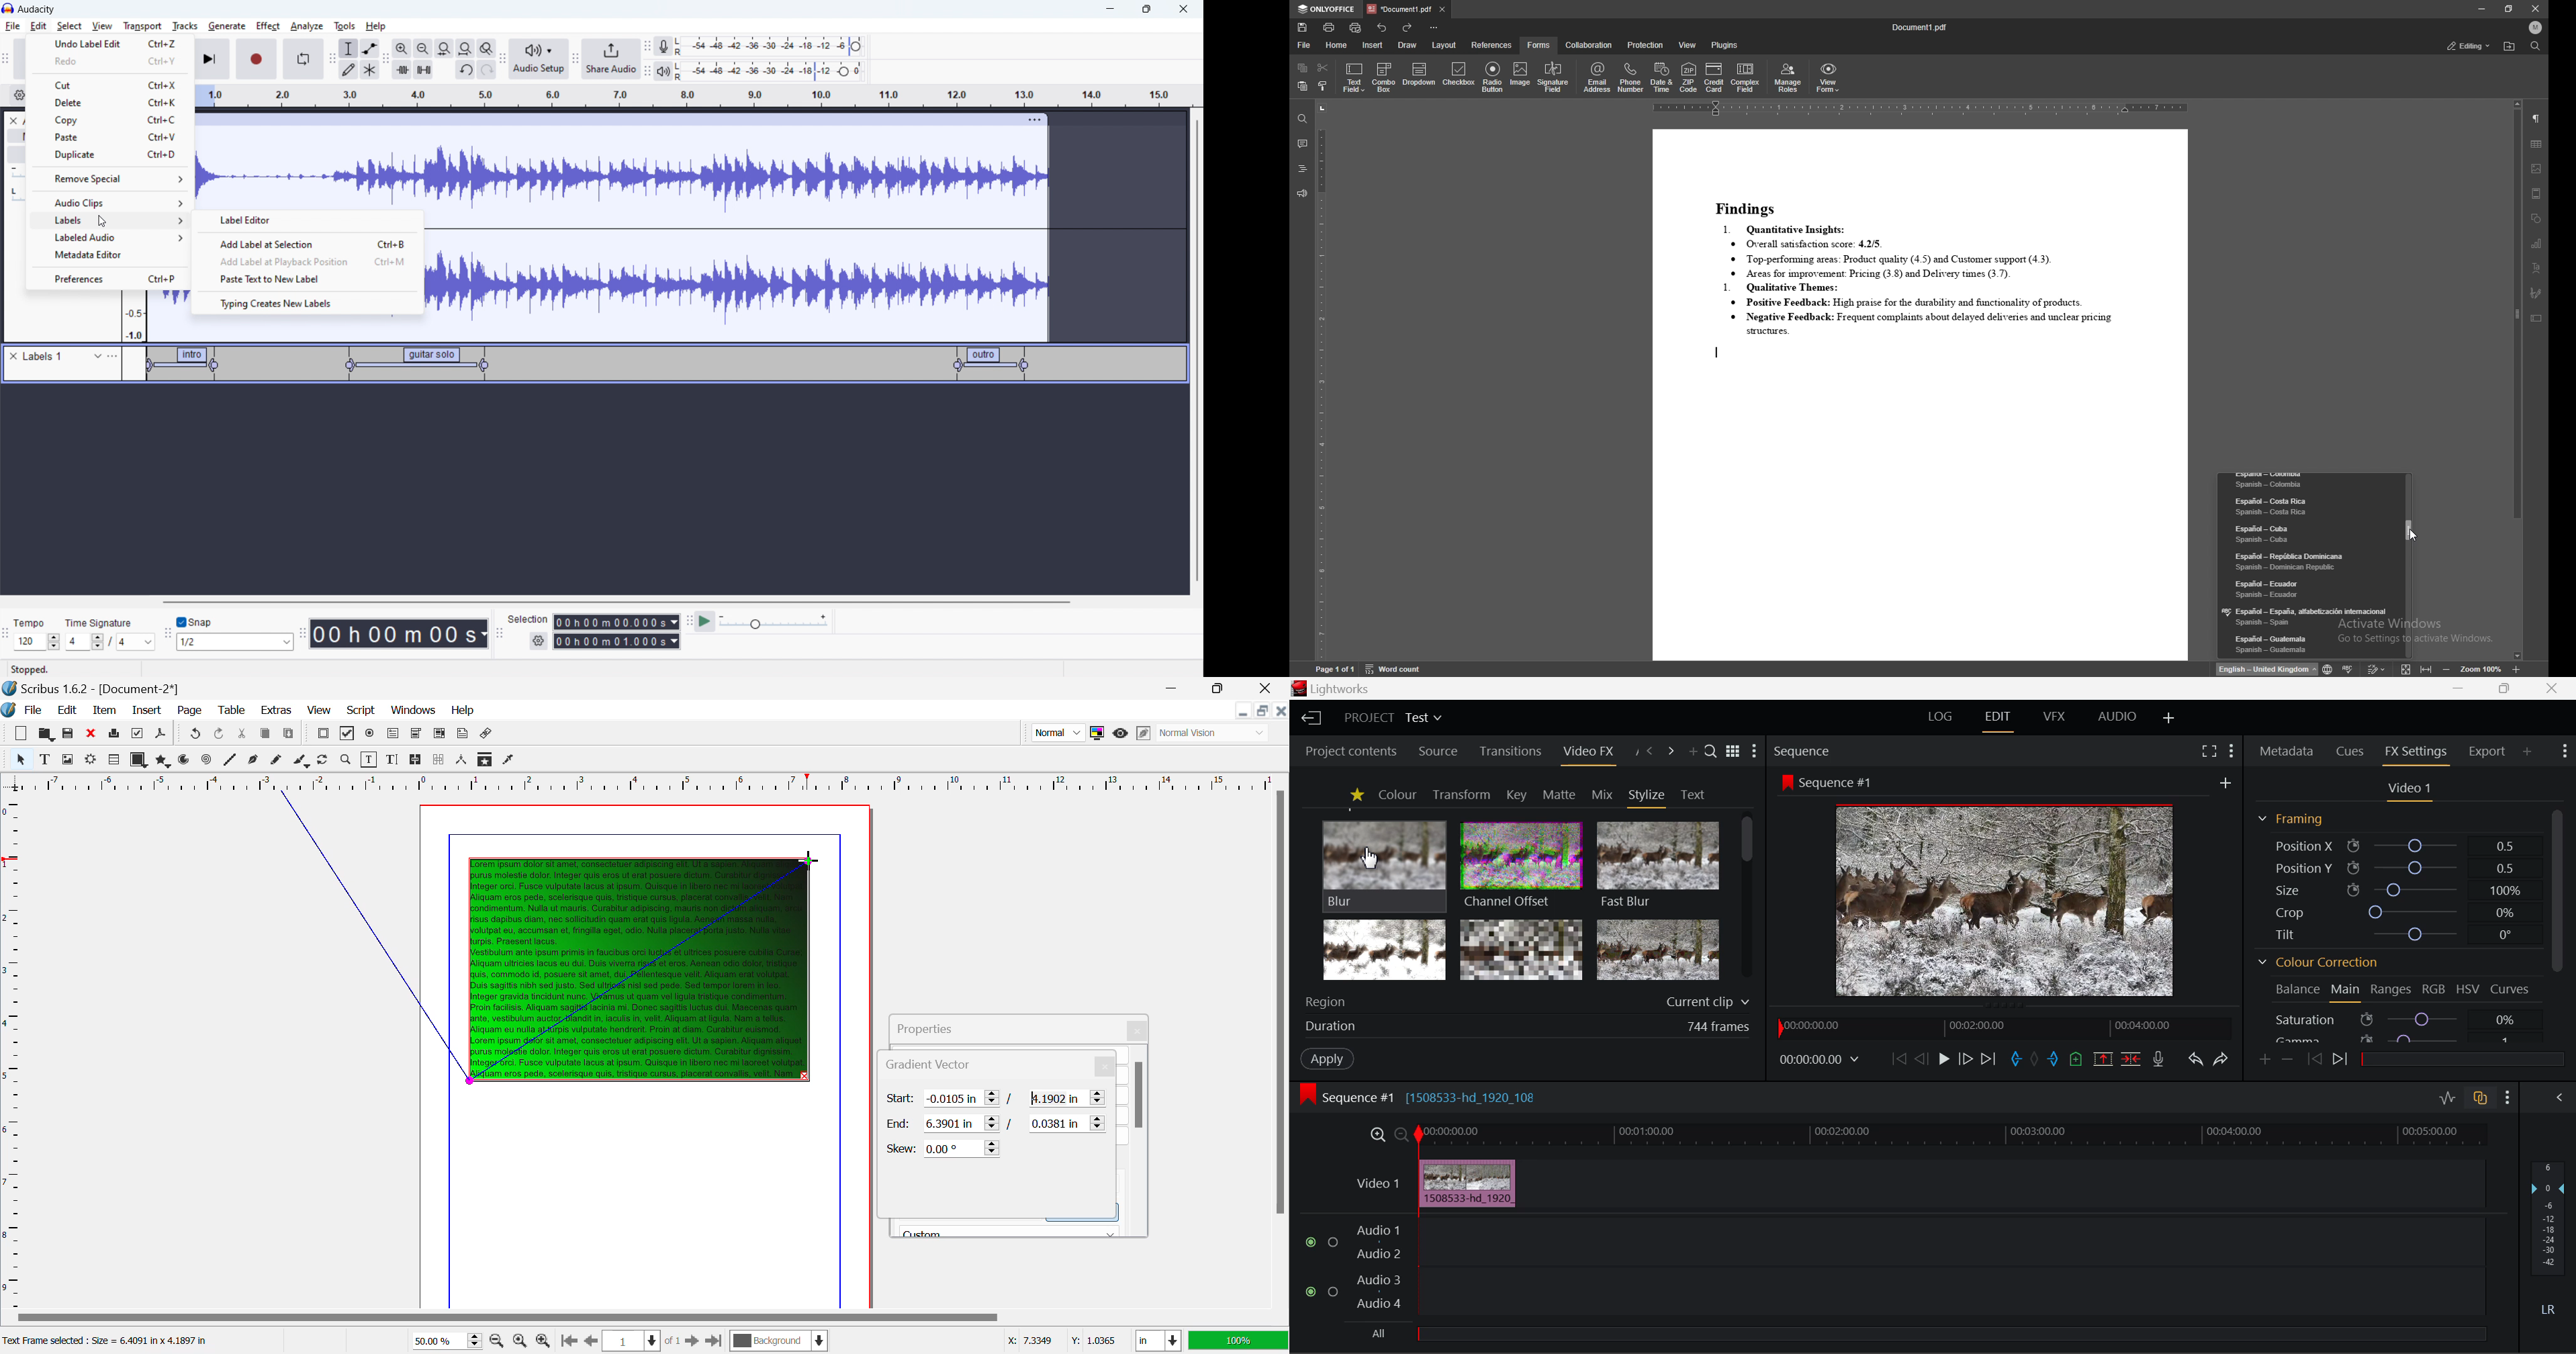 This screenshot has width=2576, height=1372. What do you see at coordinates (713, 1341) in the screenshot?
I see `Last Page` at bounding box center [713, 1341].